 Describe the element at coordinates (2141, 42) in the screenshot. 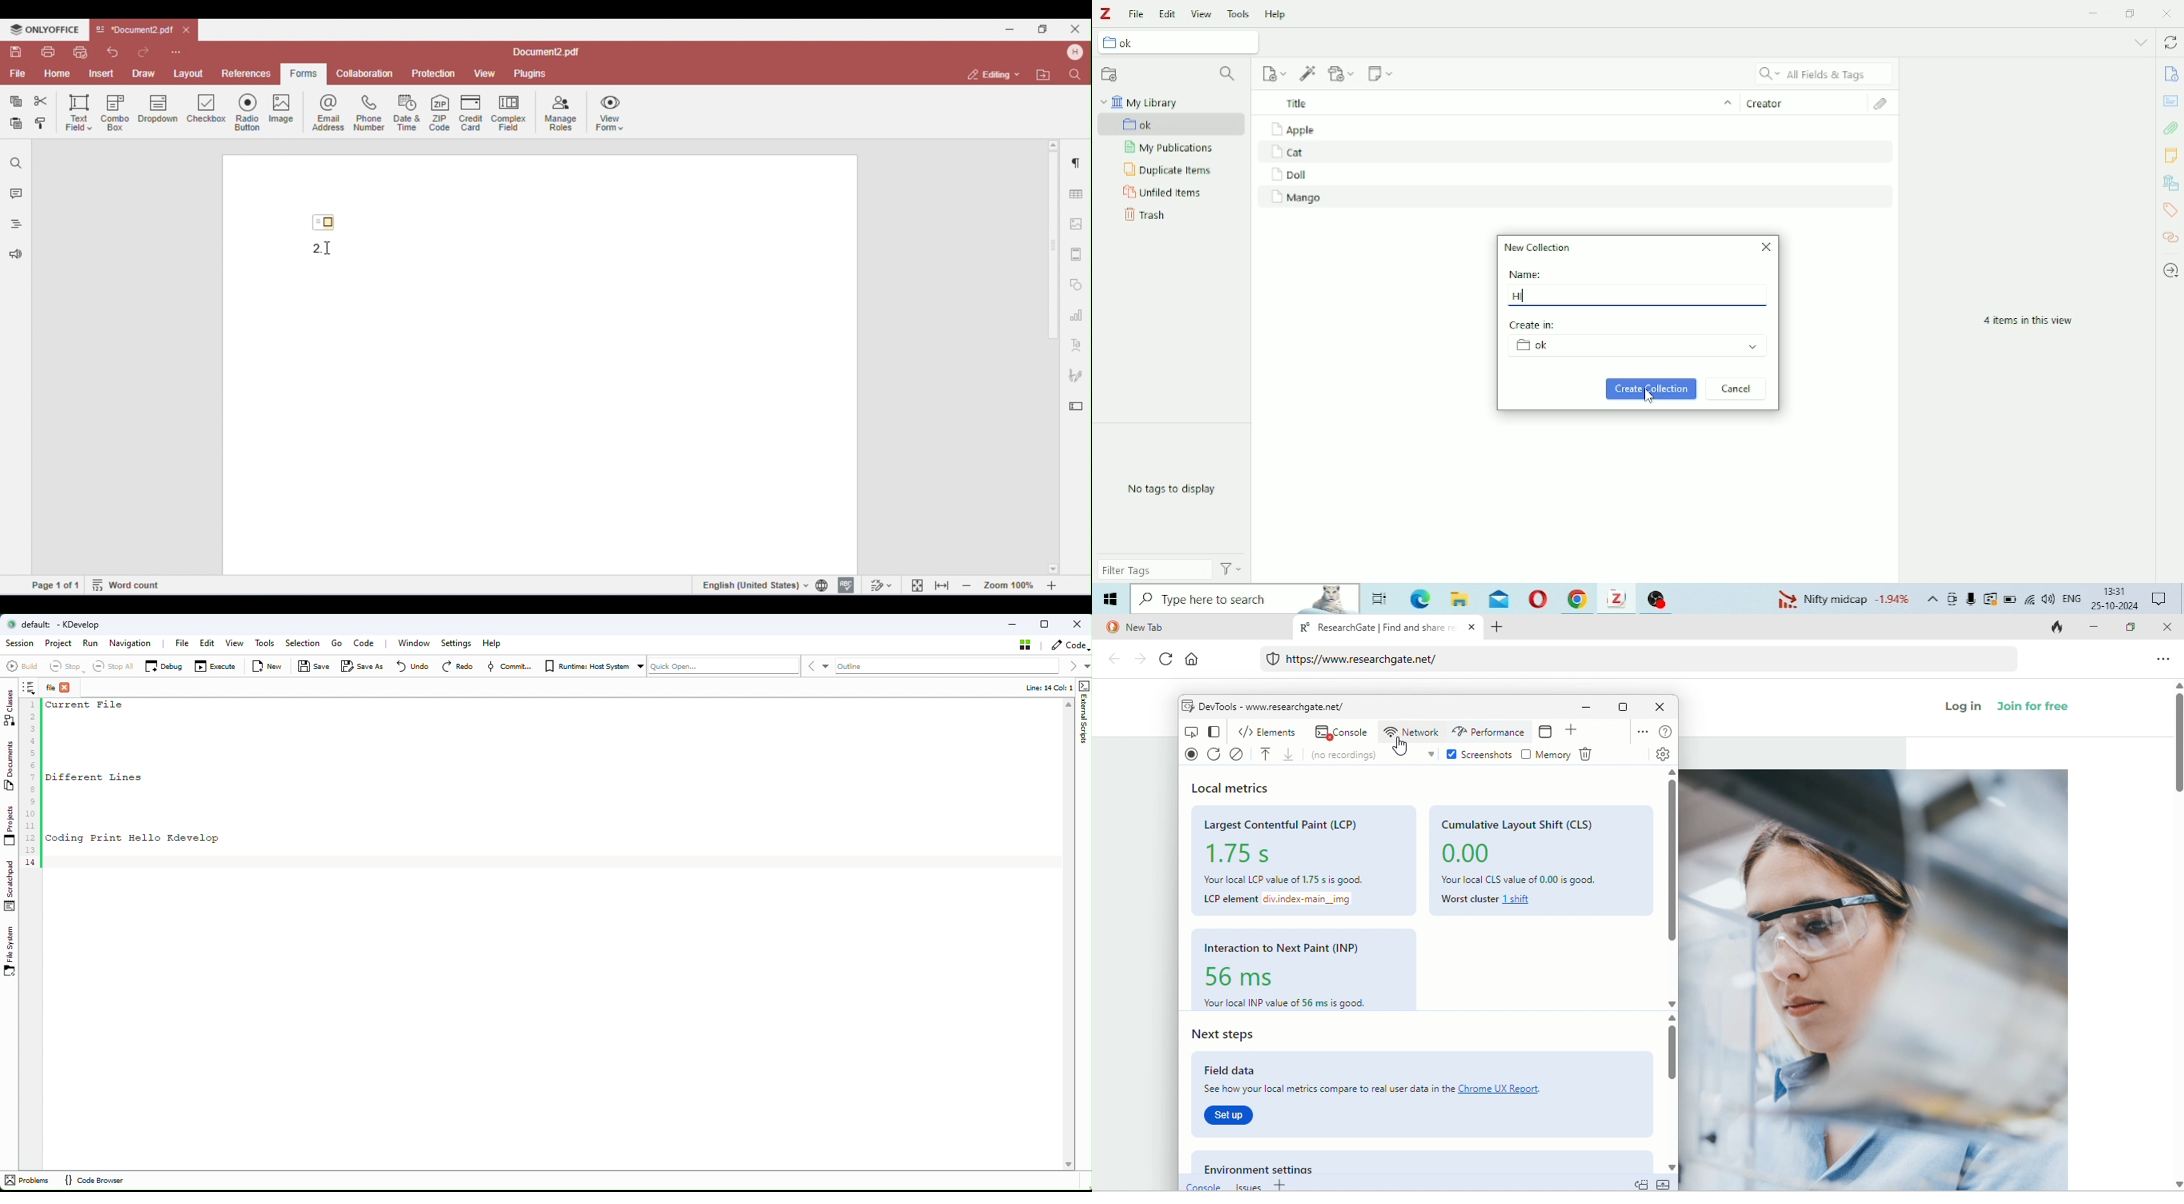

I see `List all tabs` at that location.